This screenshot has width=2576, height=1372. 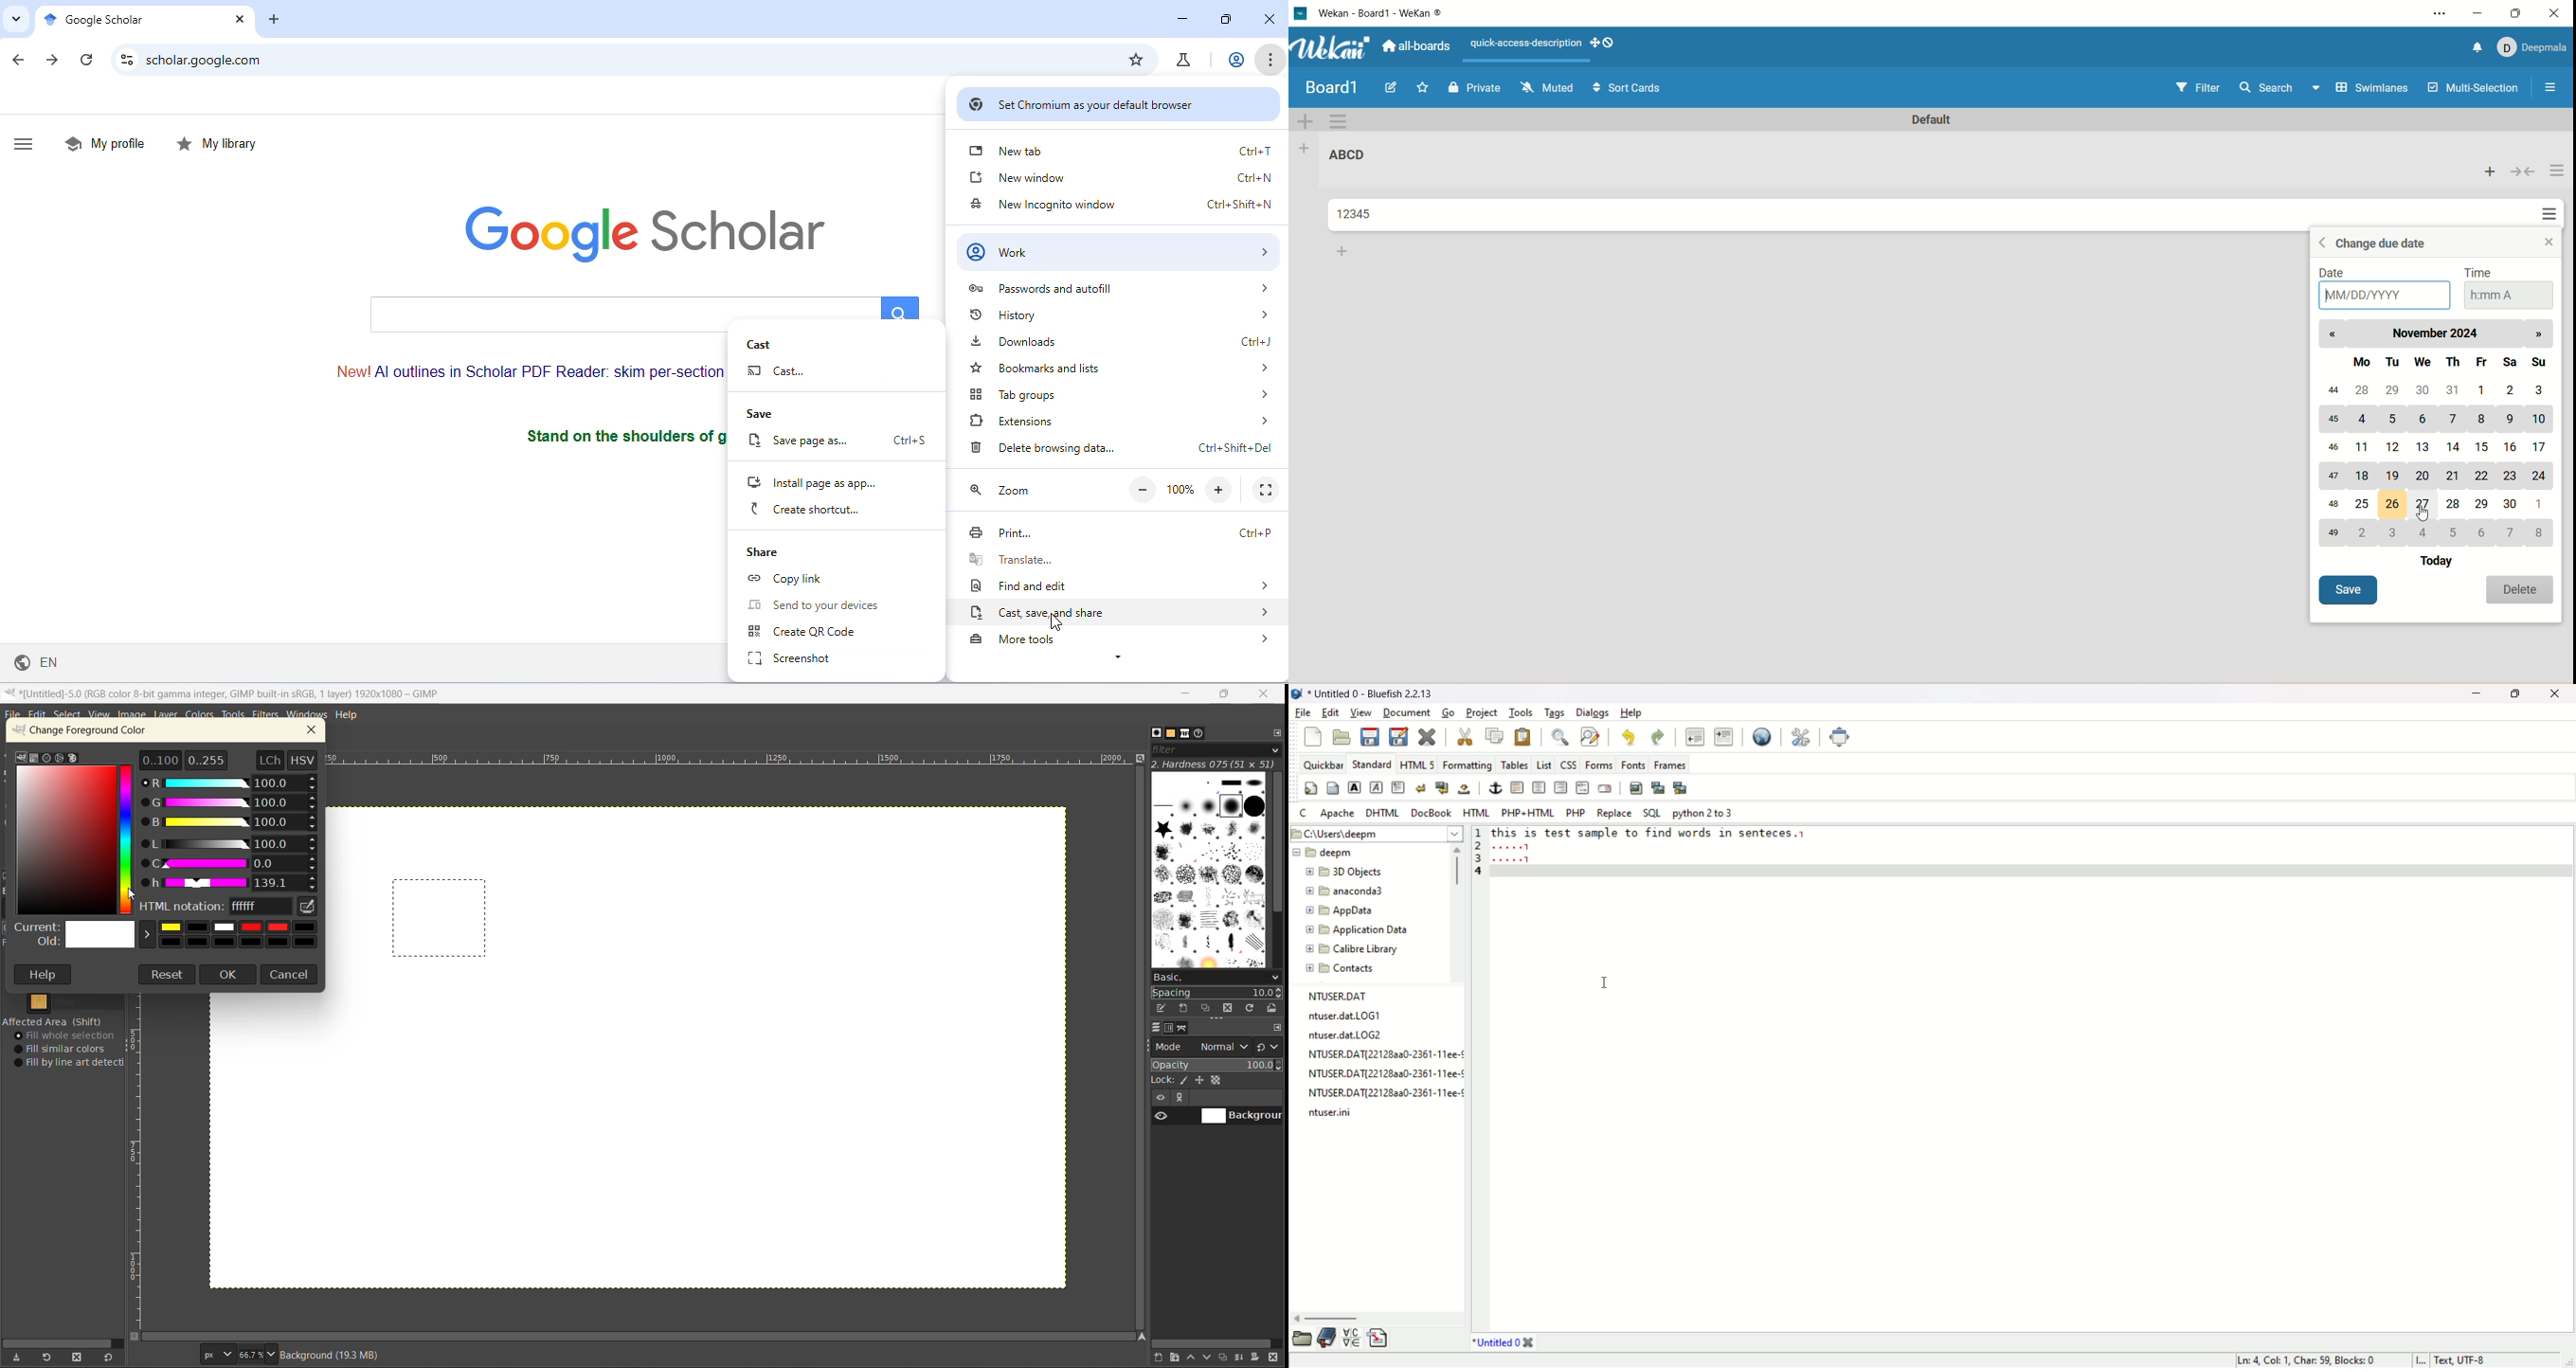 I want to click on private, so click(x=1473, y=90).